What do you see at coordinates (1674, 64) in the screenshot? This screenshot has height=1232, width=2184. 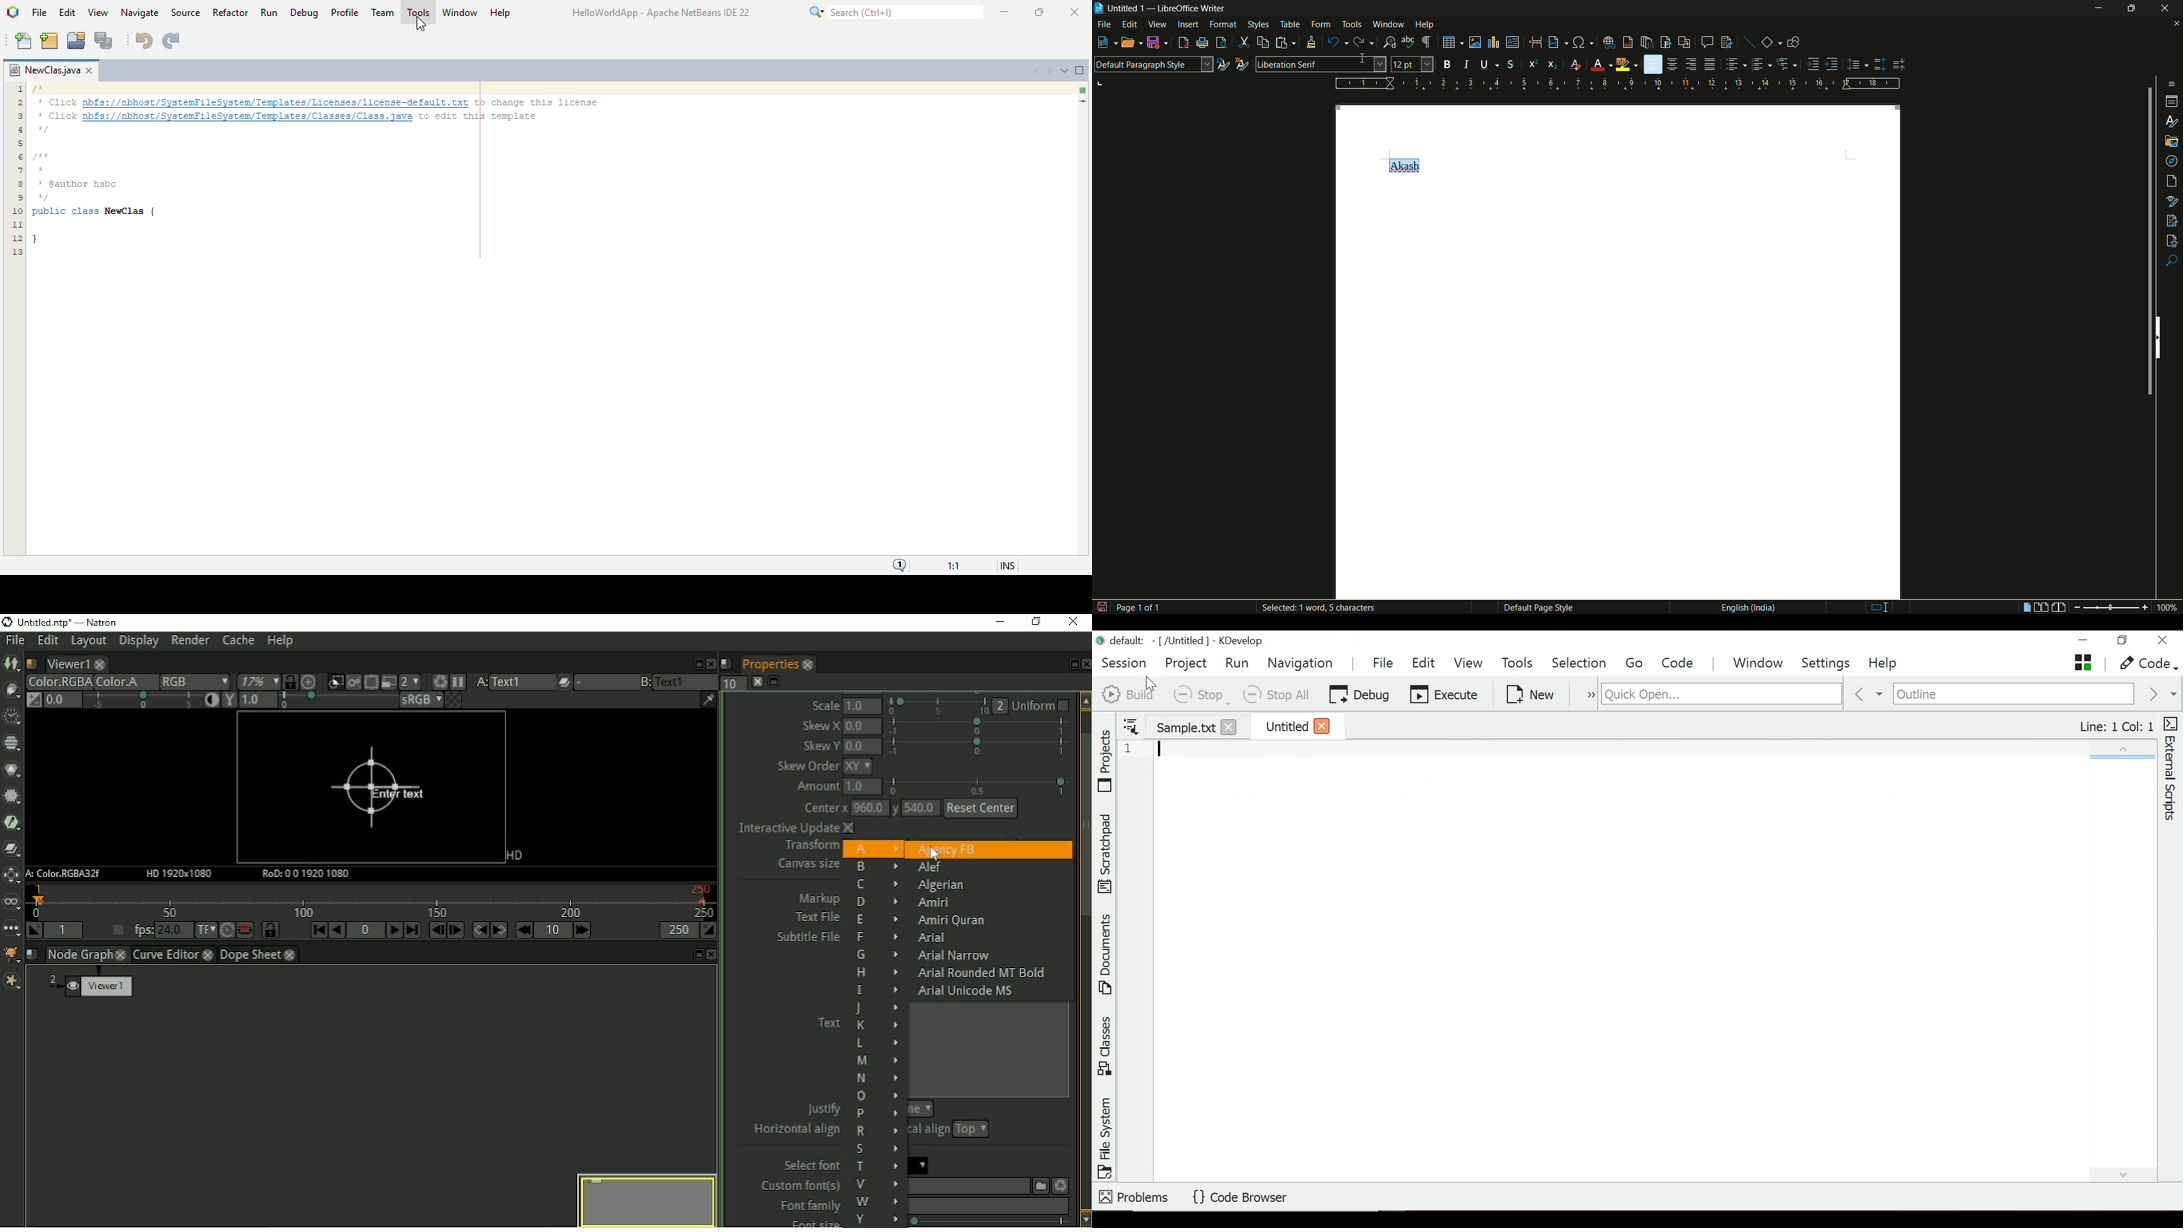 I see `align center` at bounding box center [1674, 64].